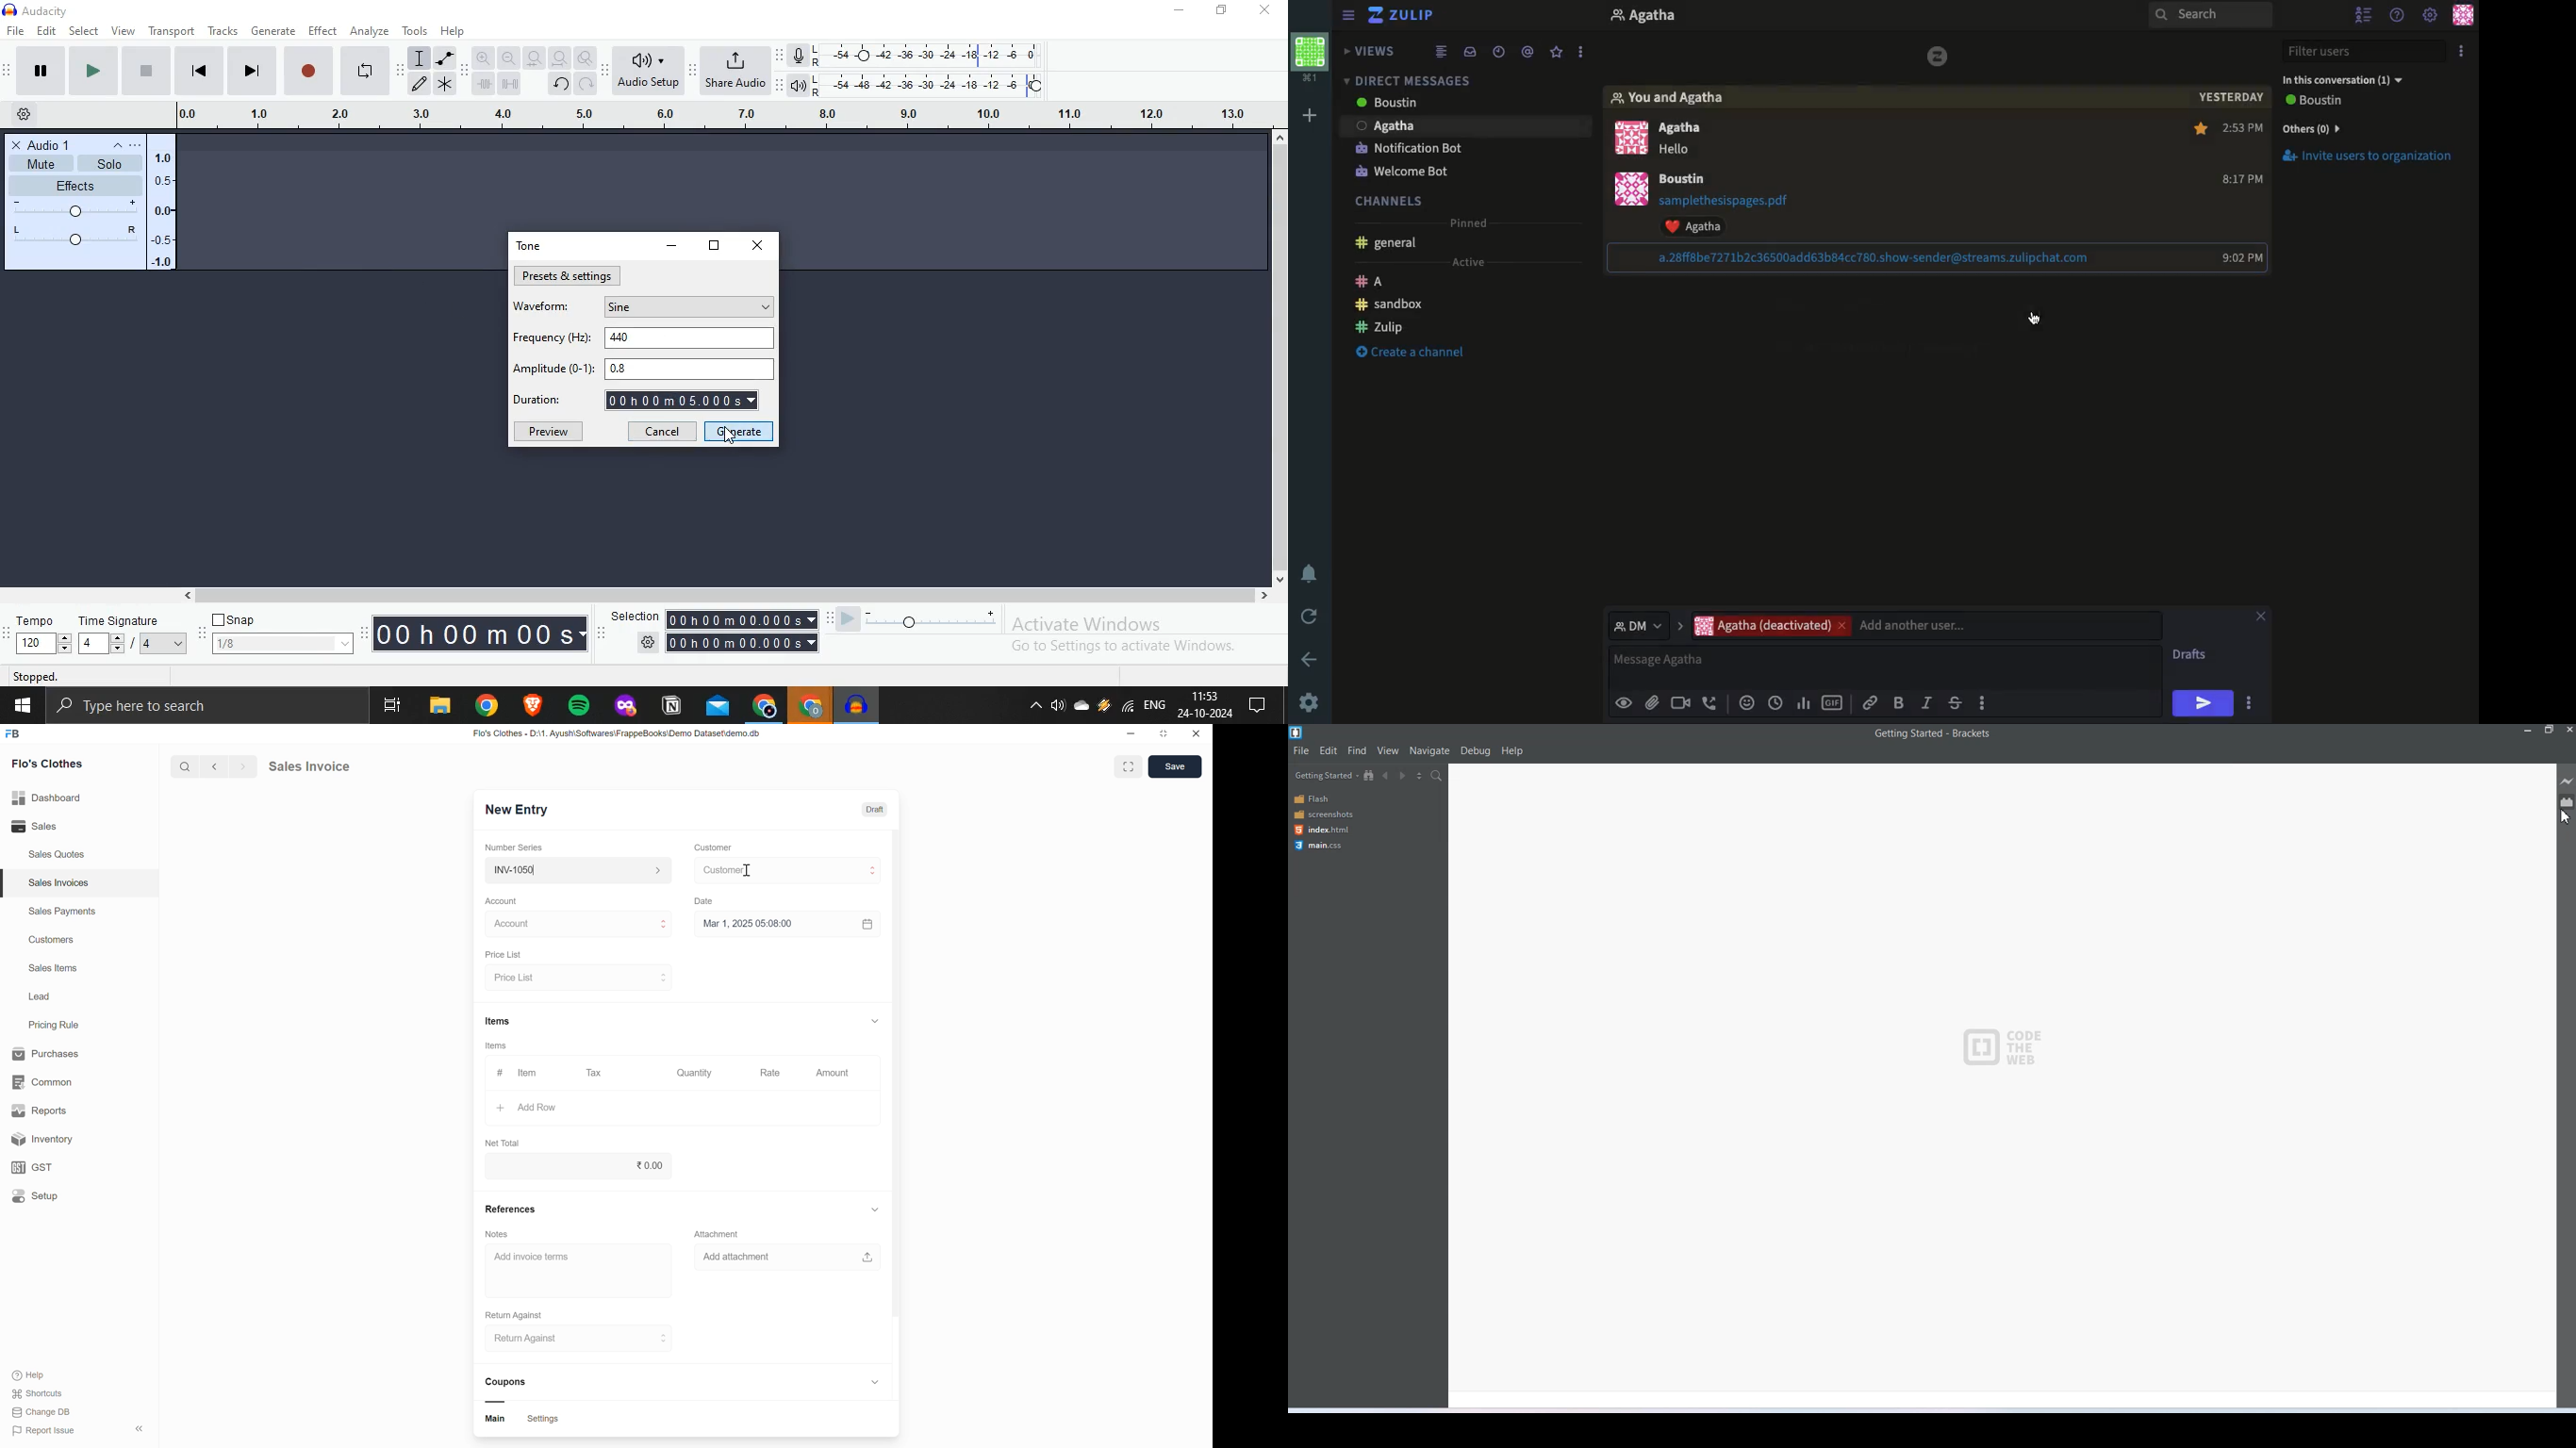 This screenshot has width=2576, height=1456. What do you see at coordinates (21, 706) in the screenshot?
I see `Window` at bounding box center [21, 706].